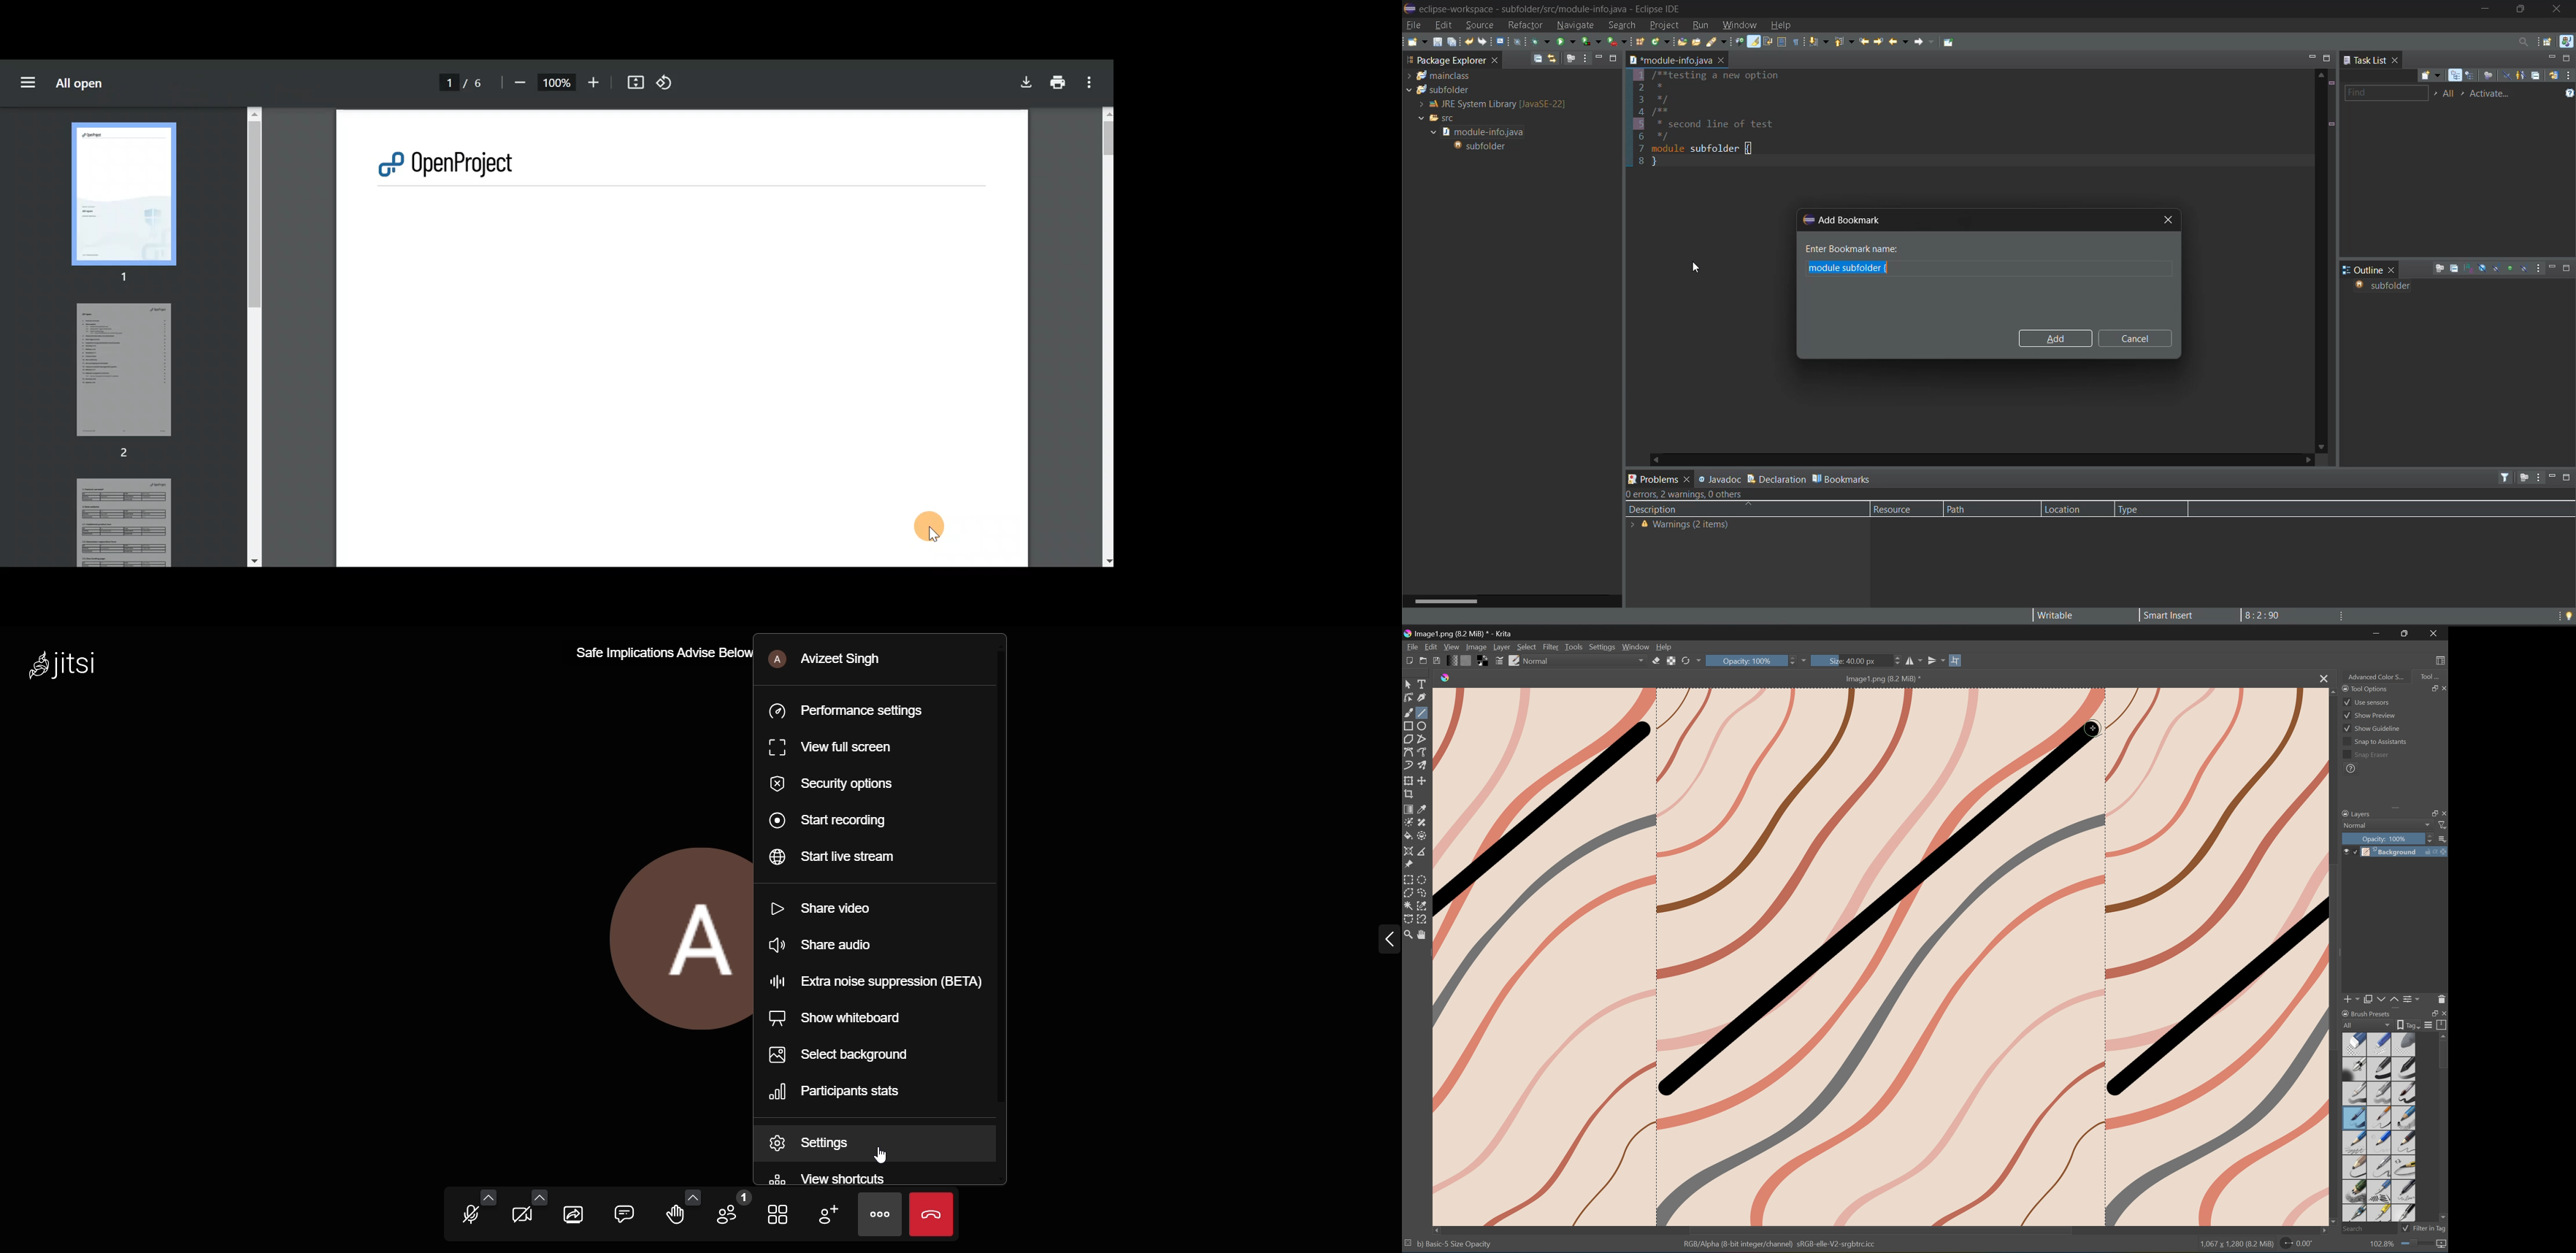 The width and height of the screenshot is (2576, 1260). I want to click on Close, so click(2442, 1013).